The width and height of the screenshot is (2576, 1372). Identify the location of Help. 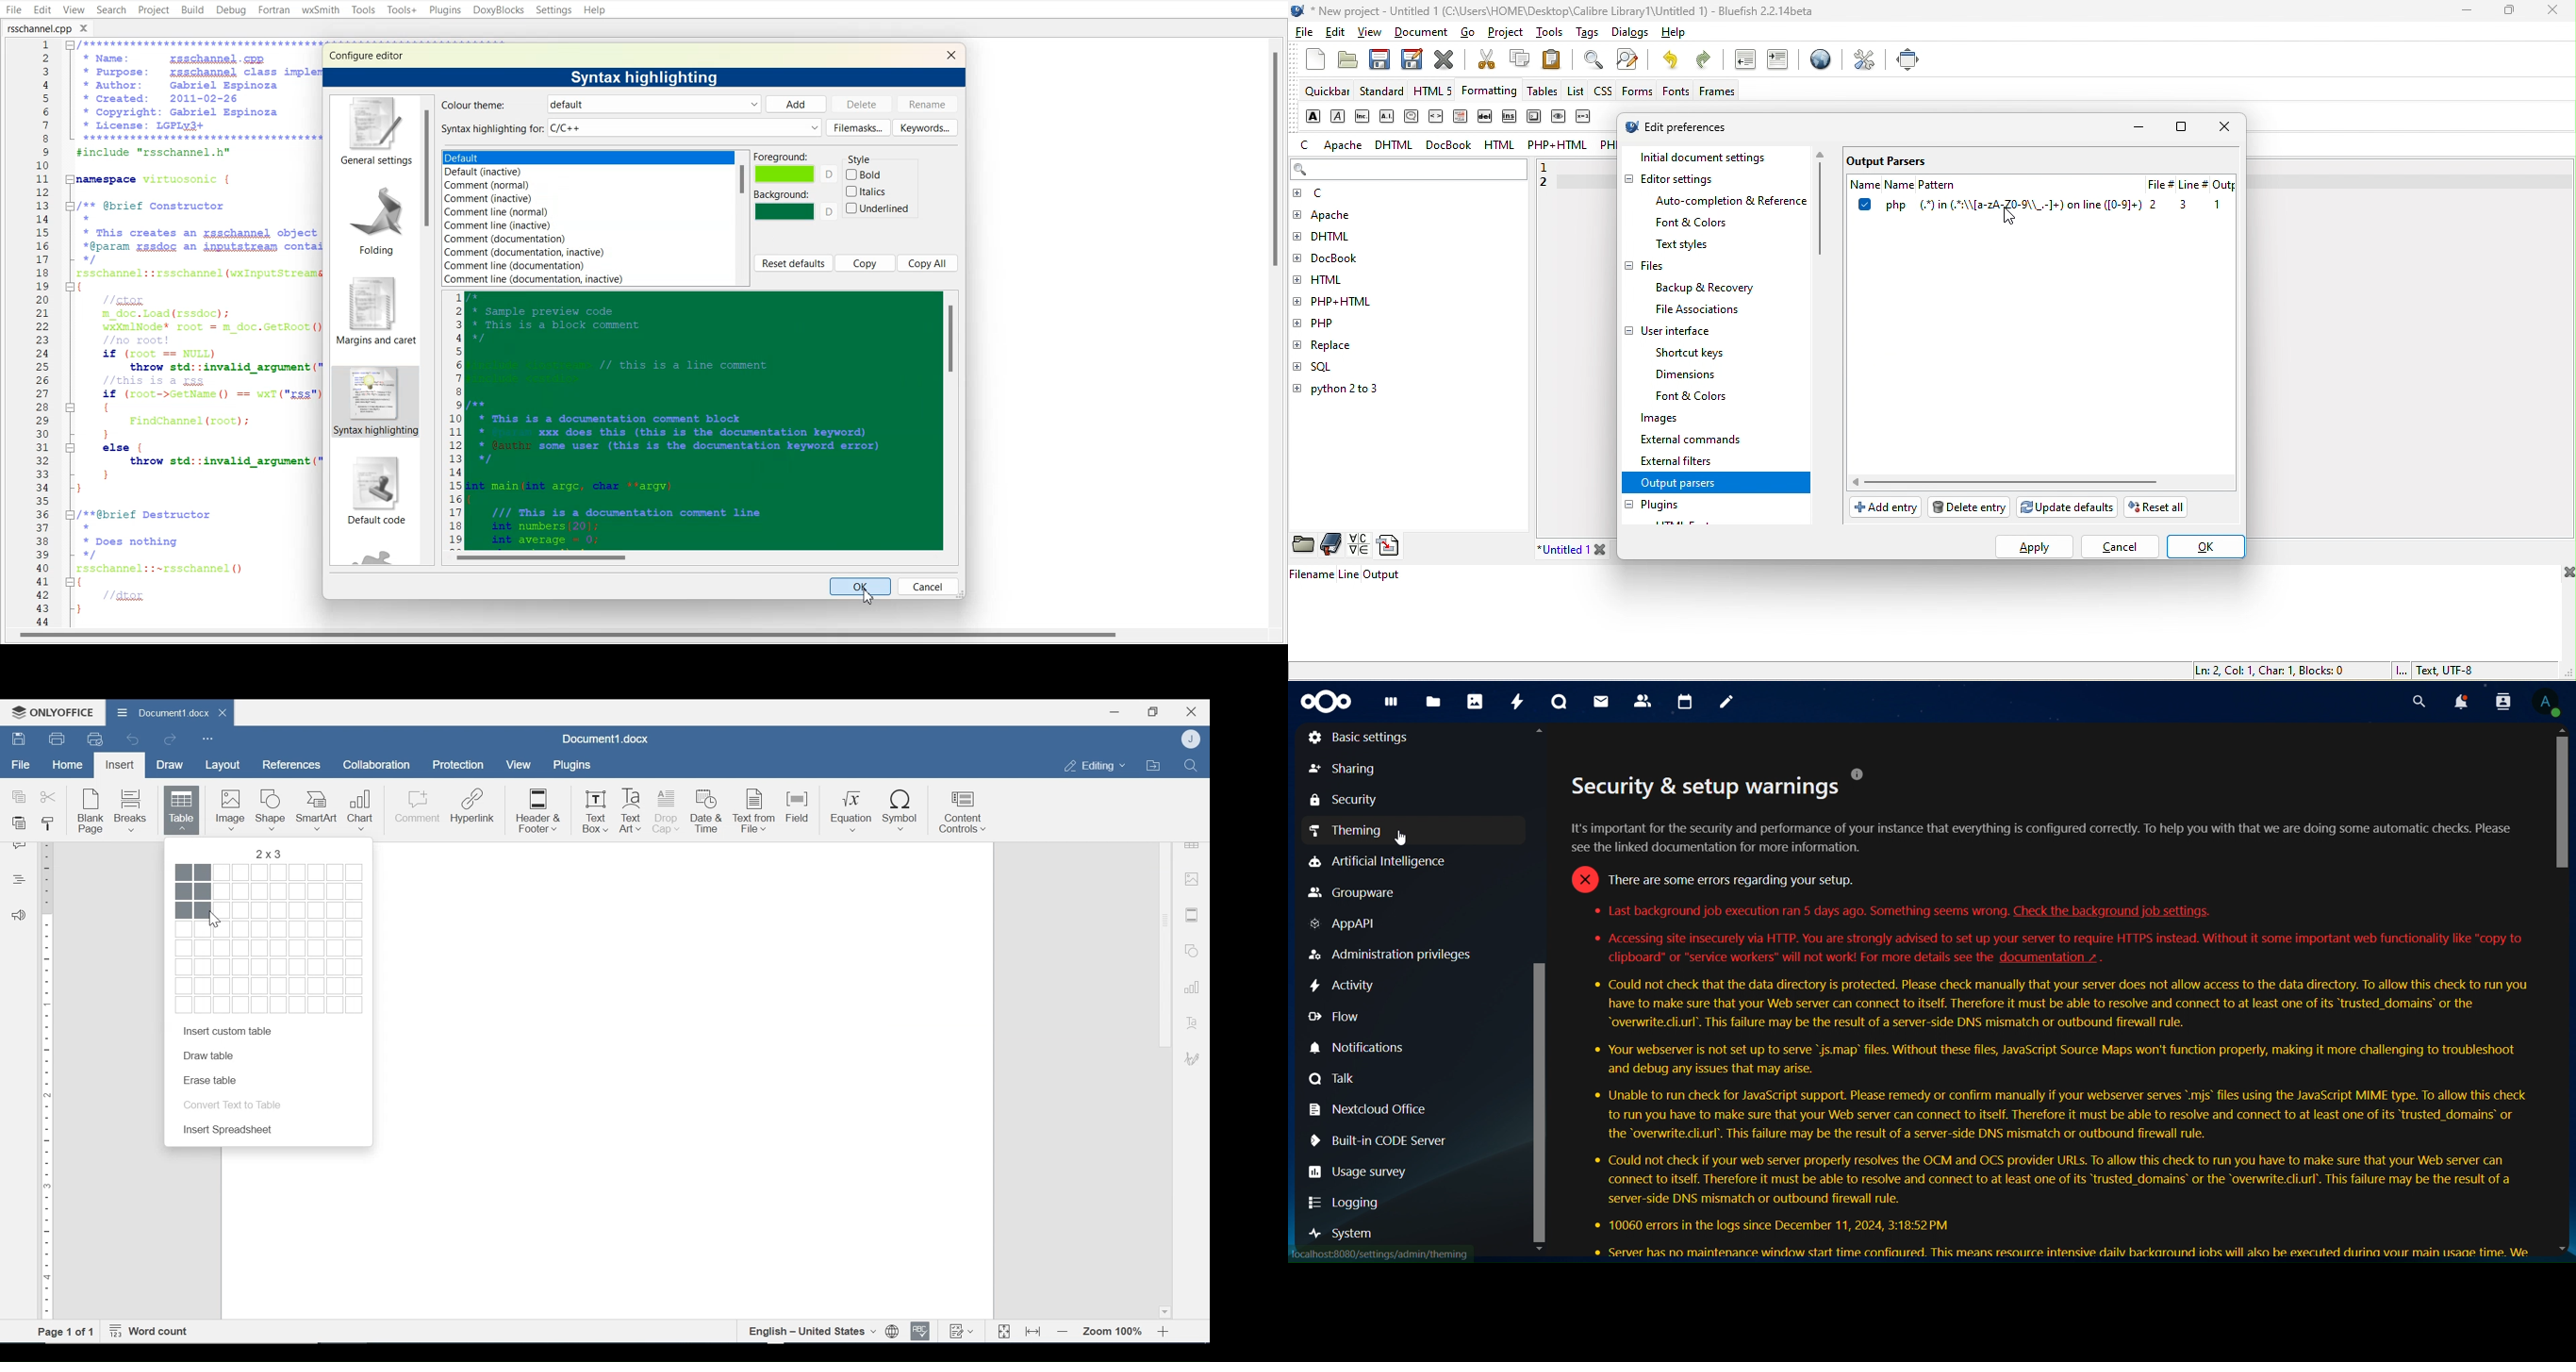
(595, 9).